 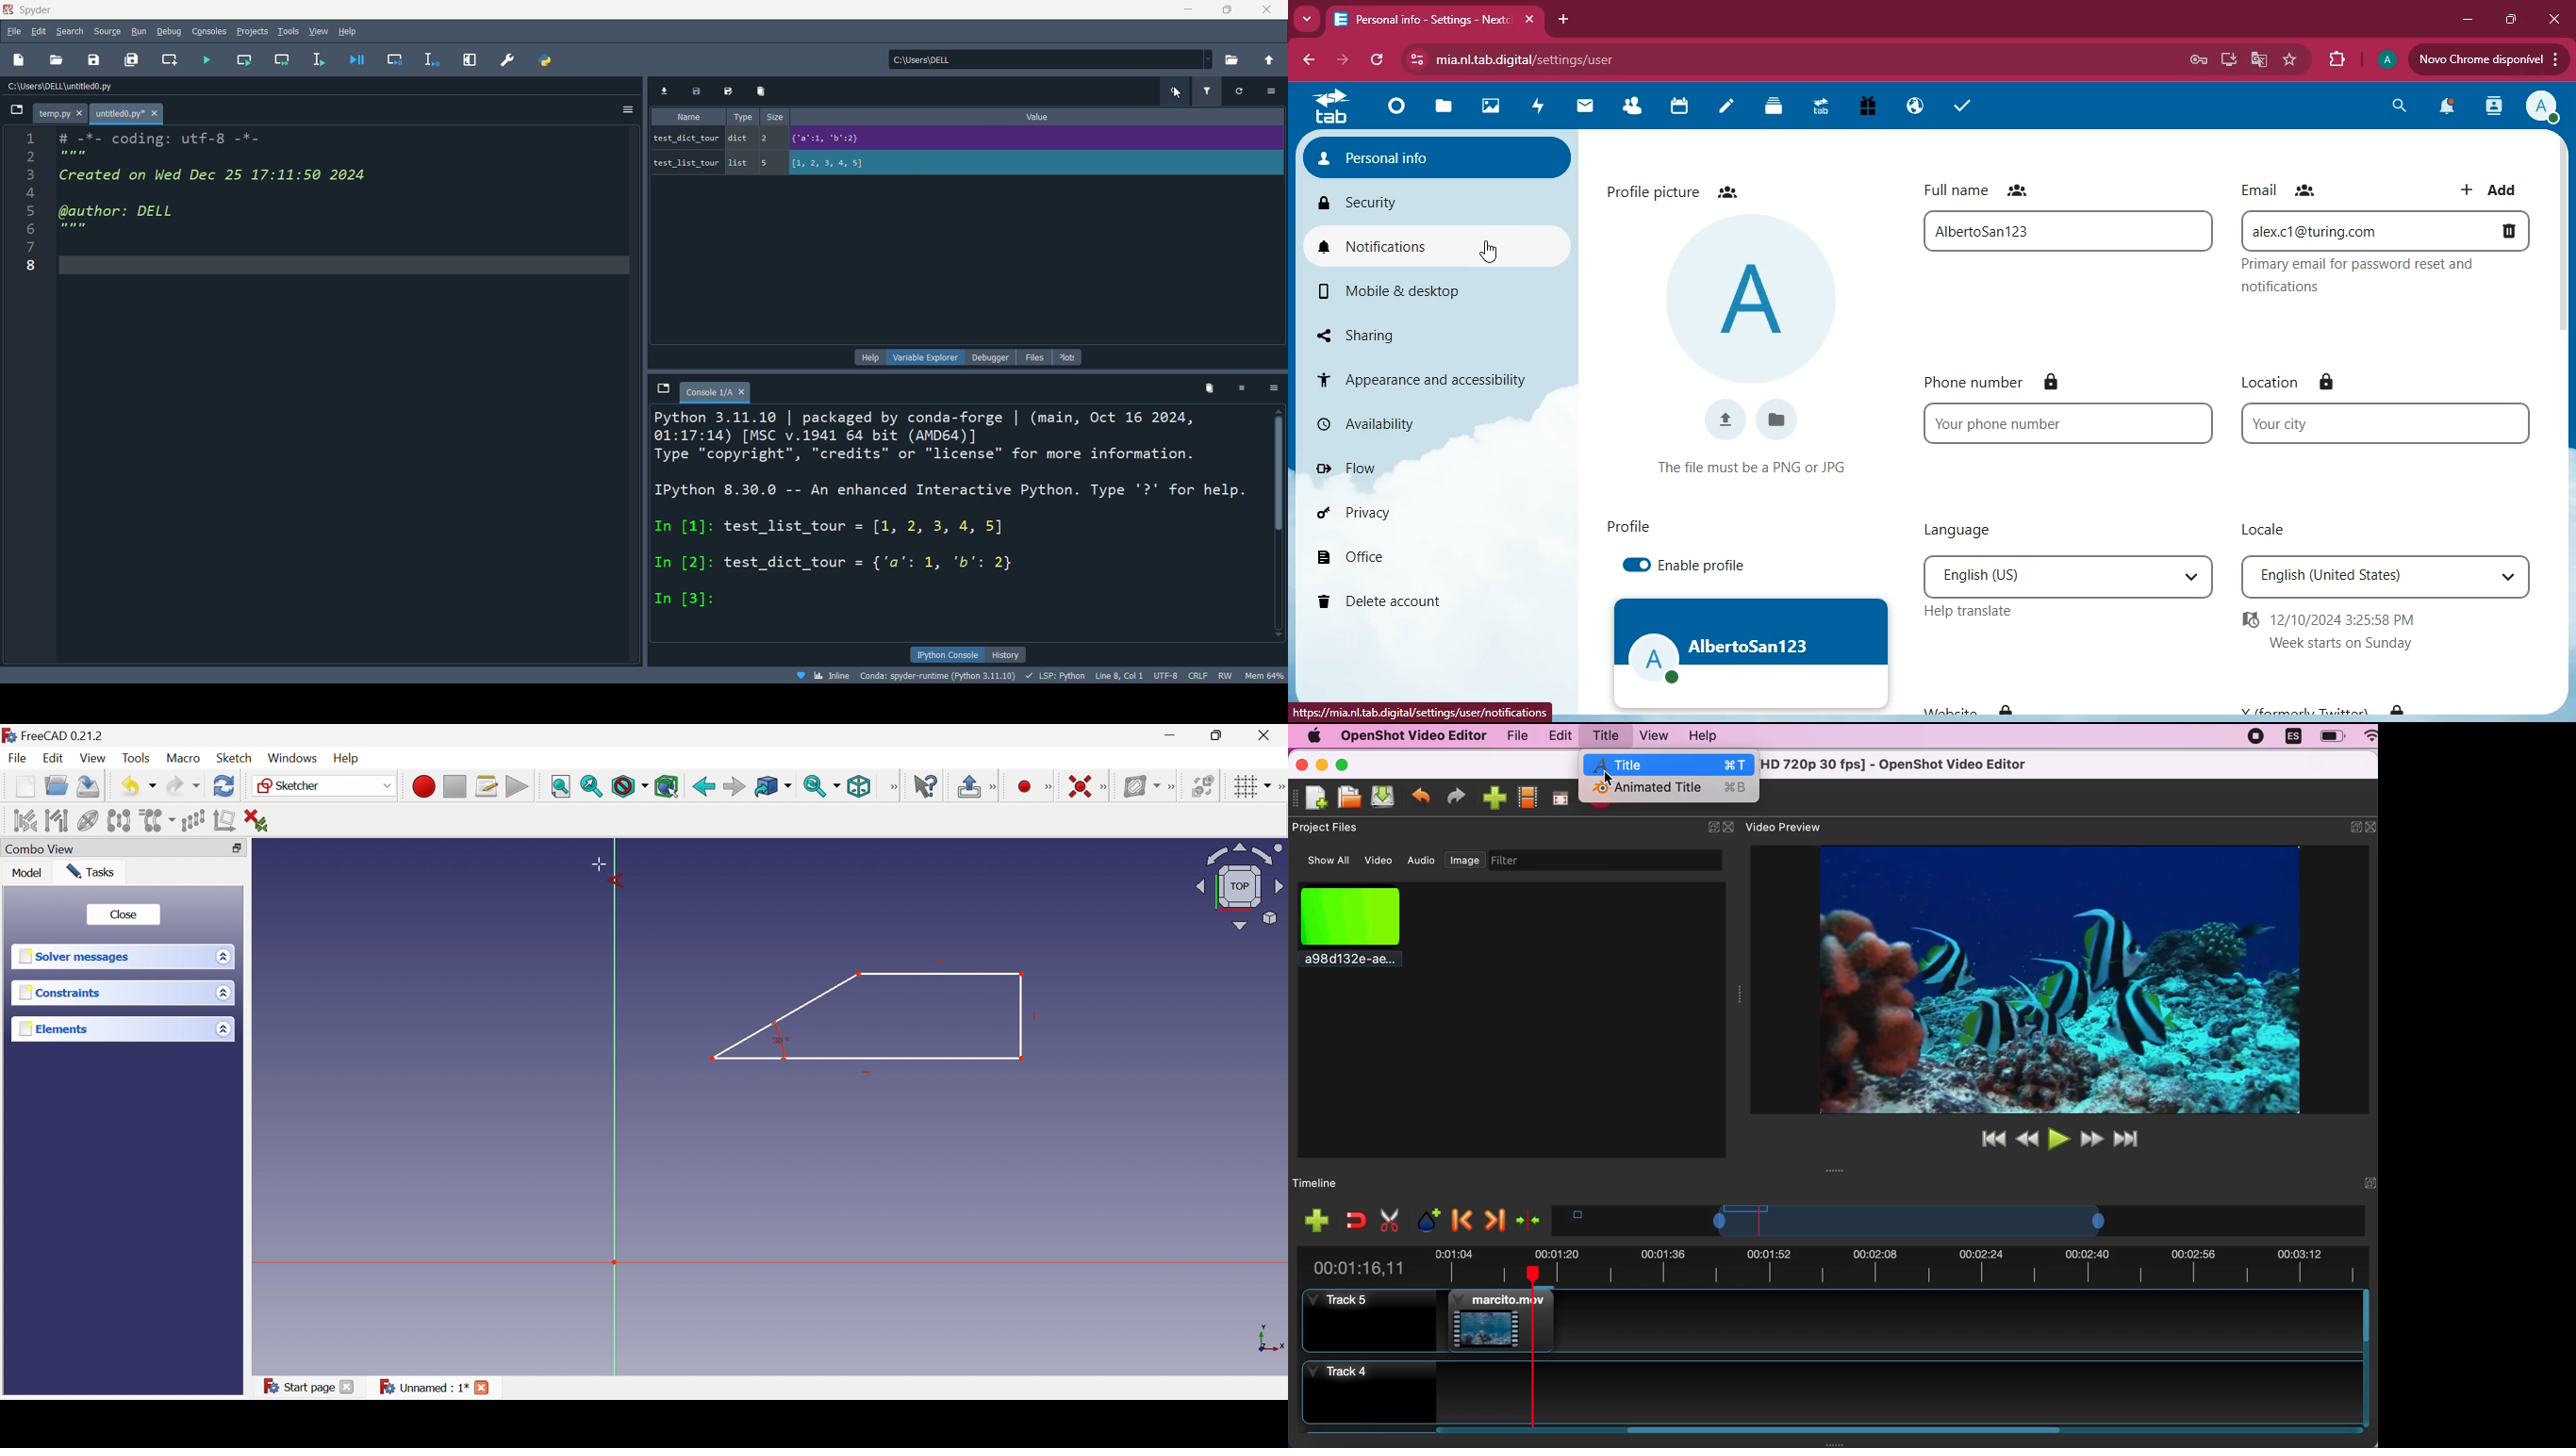 I want to click on expand pane, so click(x=467, y=59).